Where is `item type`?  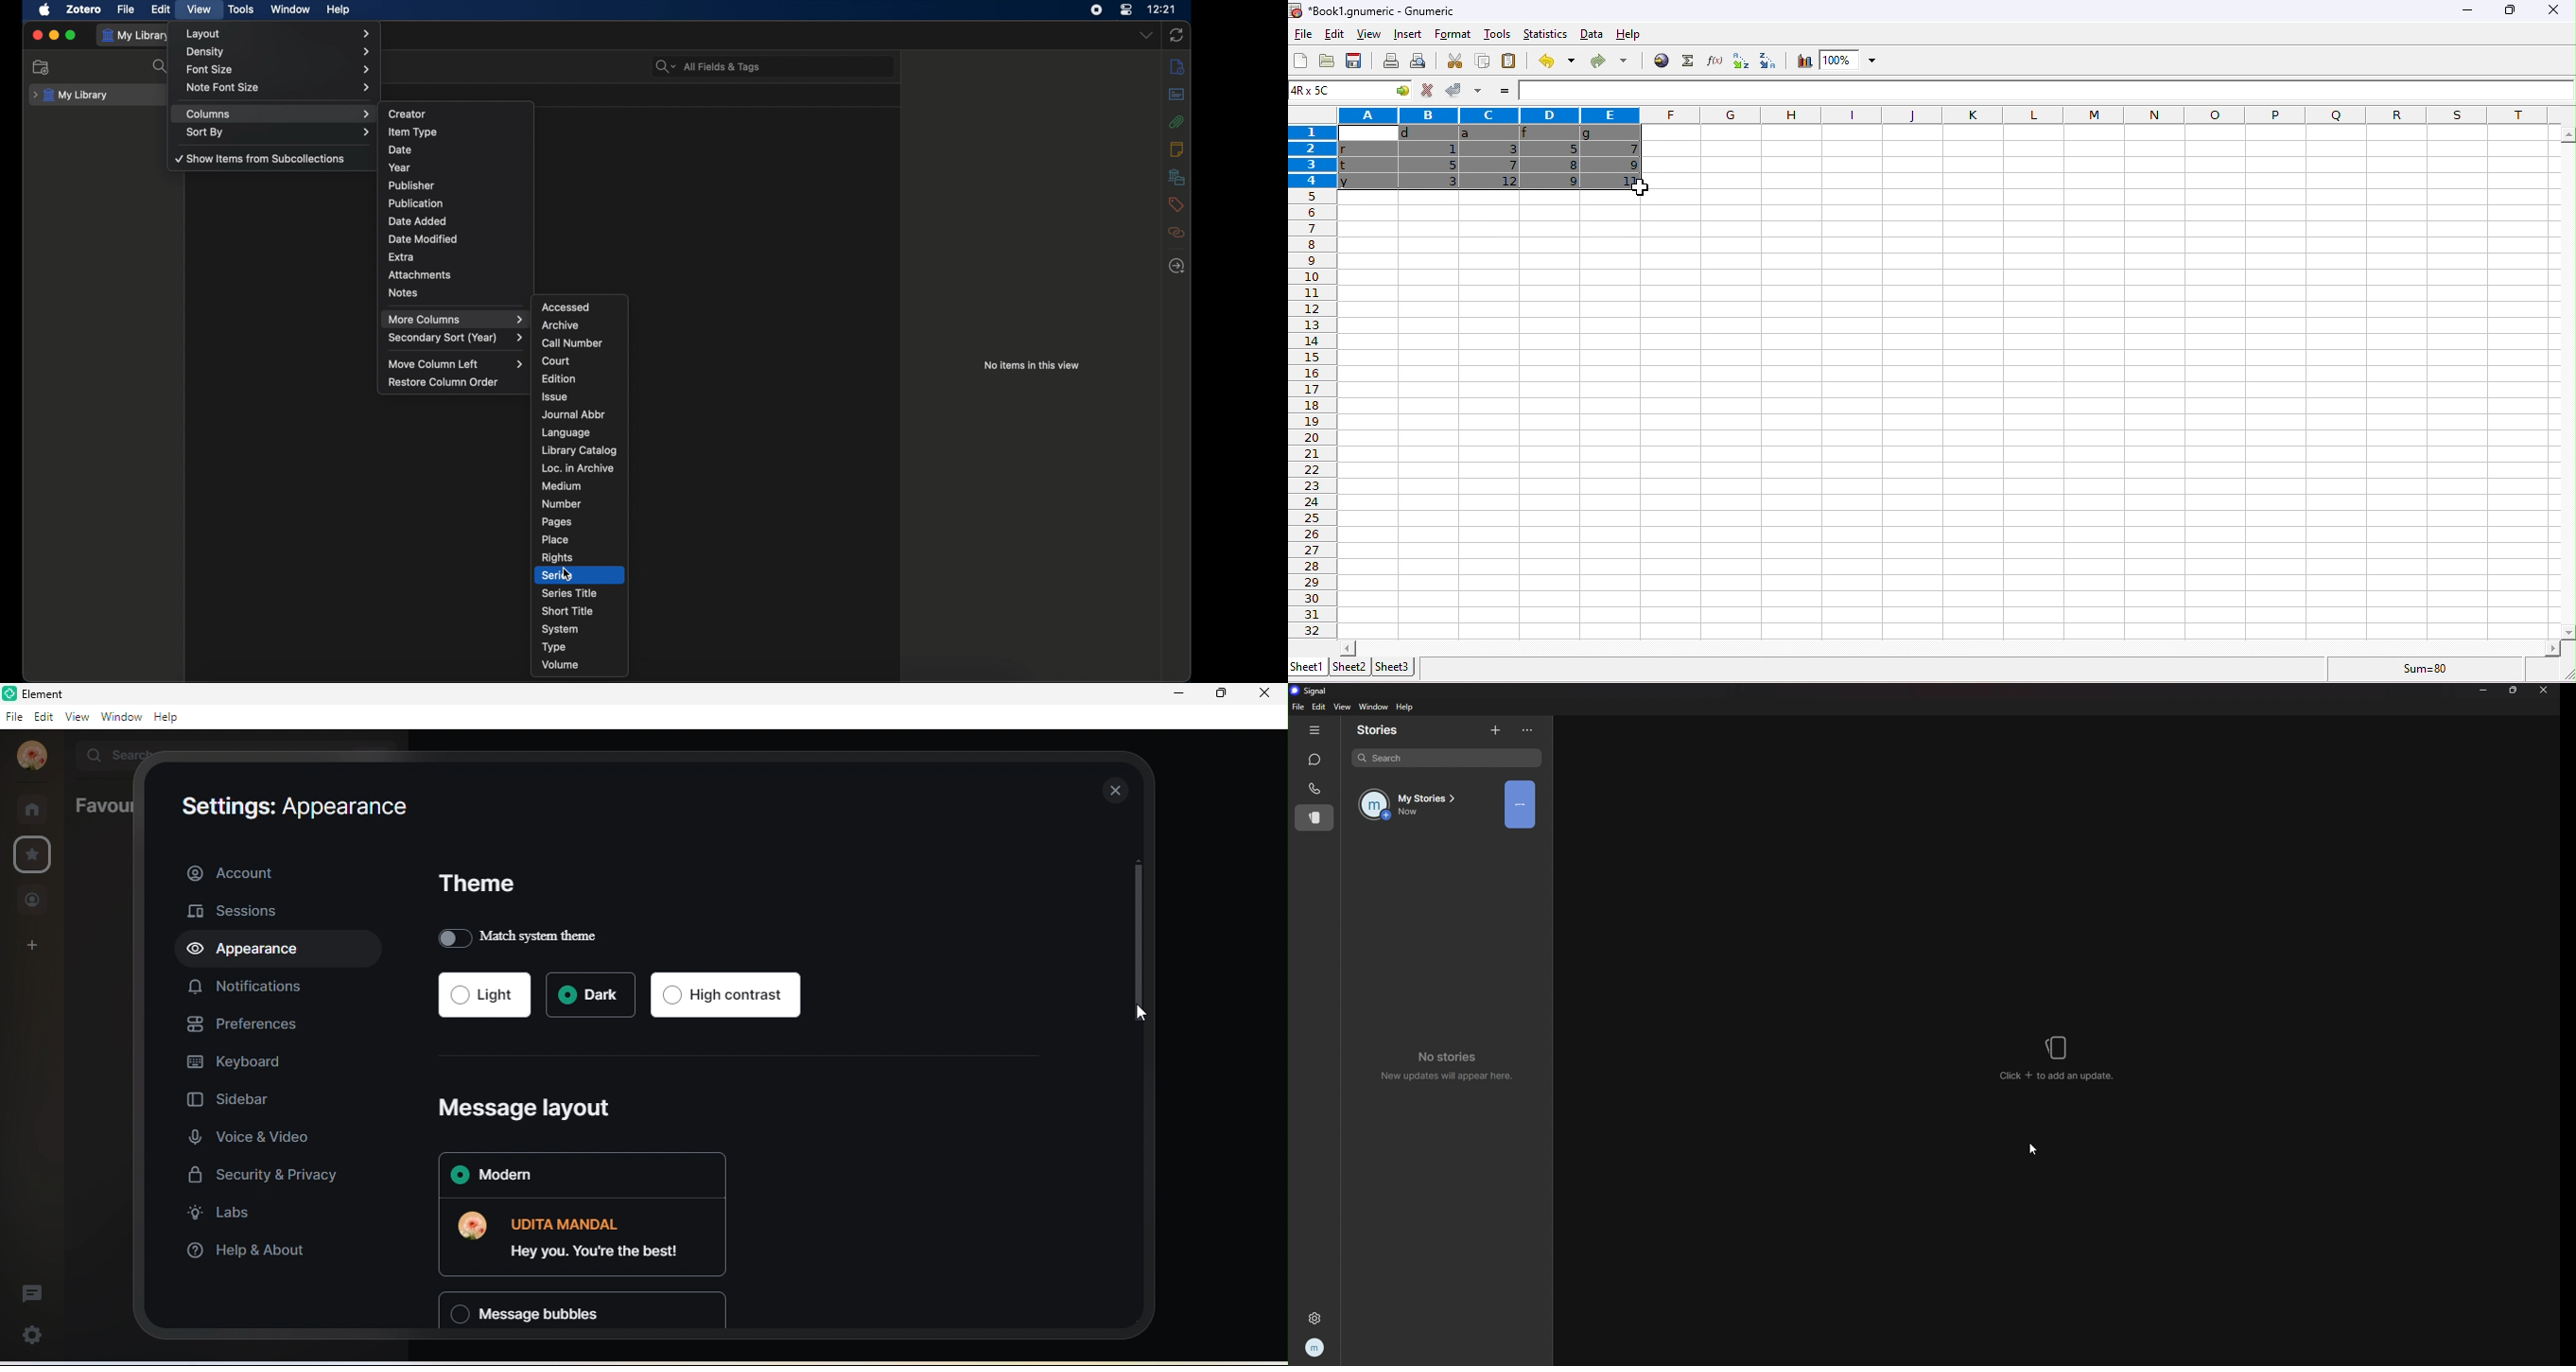 item type is located at coordinates (413, 132).